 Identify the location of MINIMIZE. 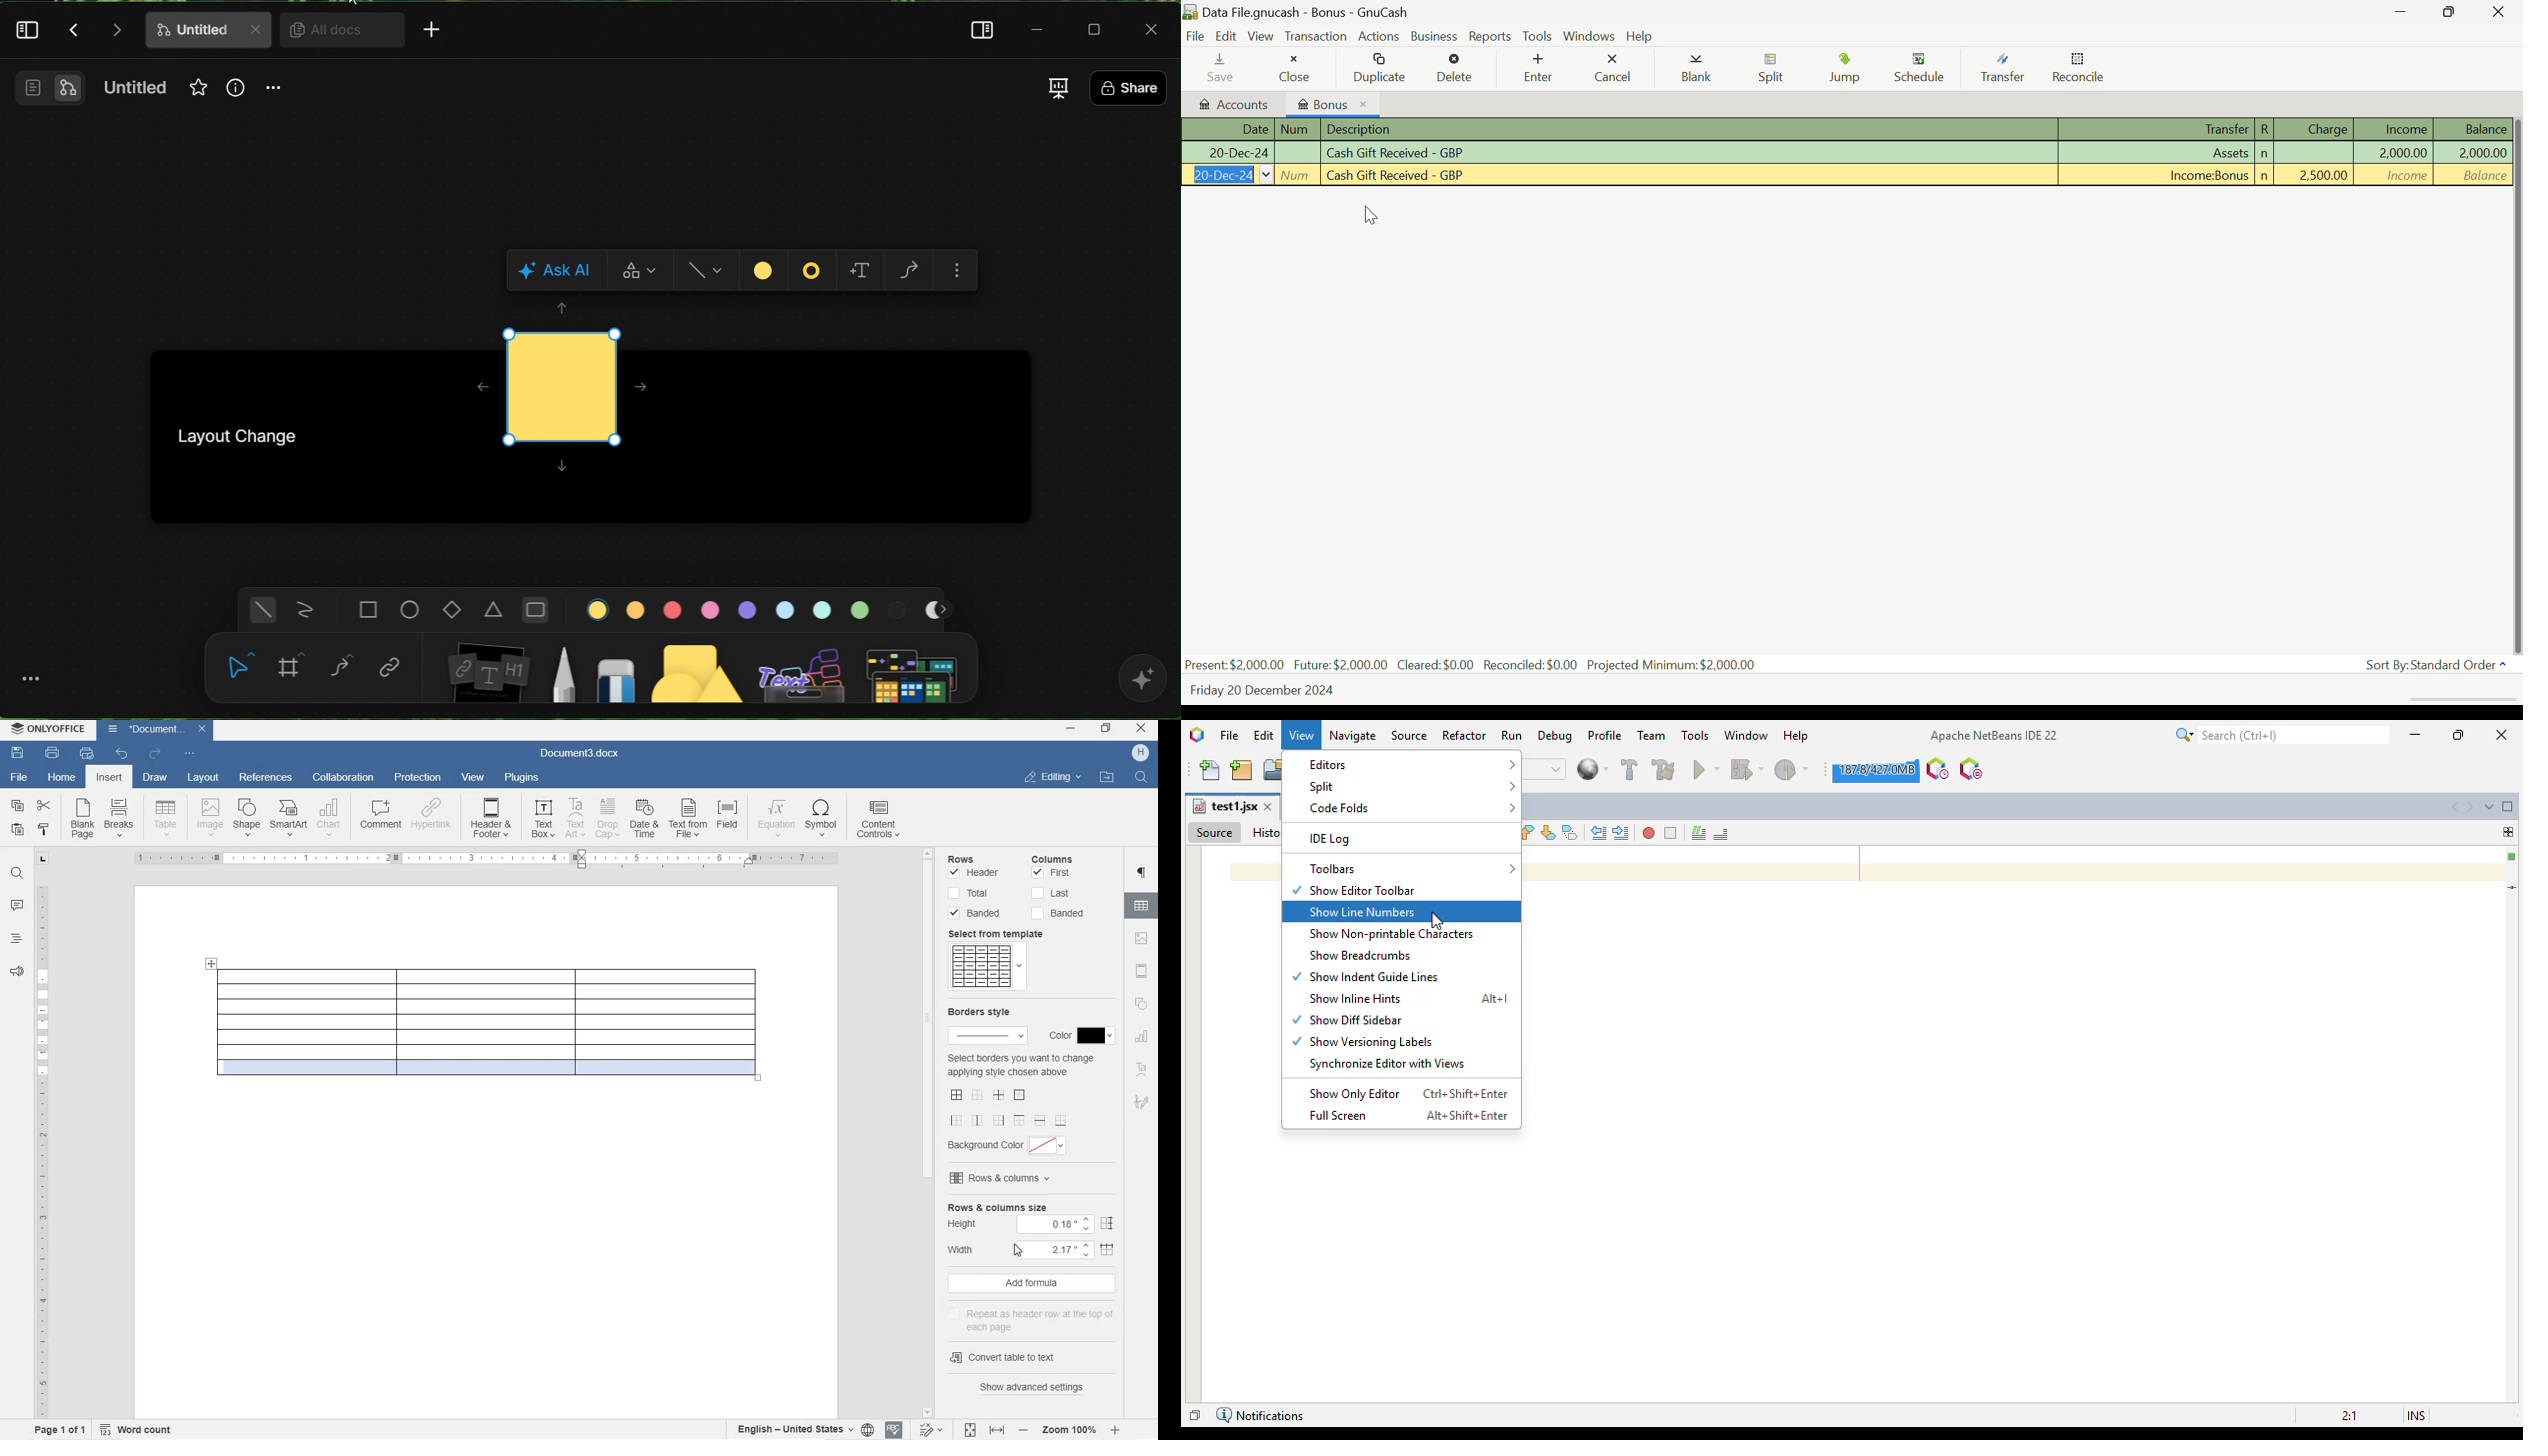
(1072, 728).